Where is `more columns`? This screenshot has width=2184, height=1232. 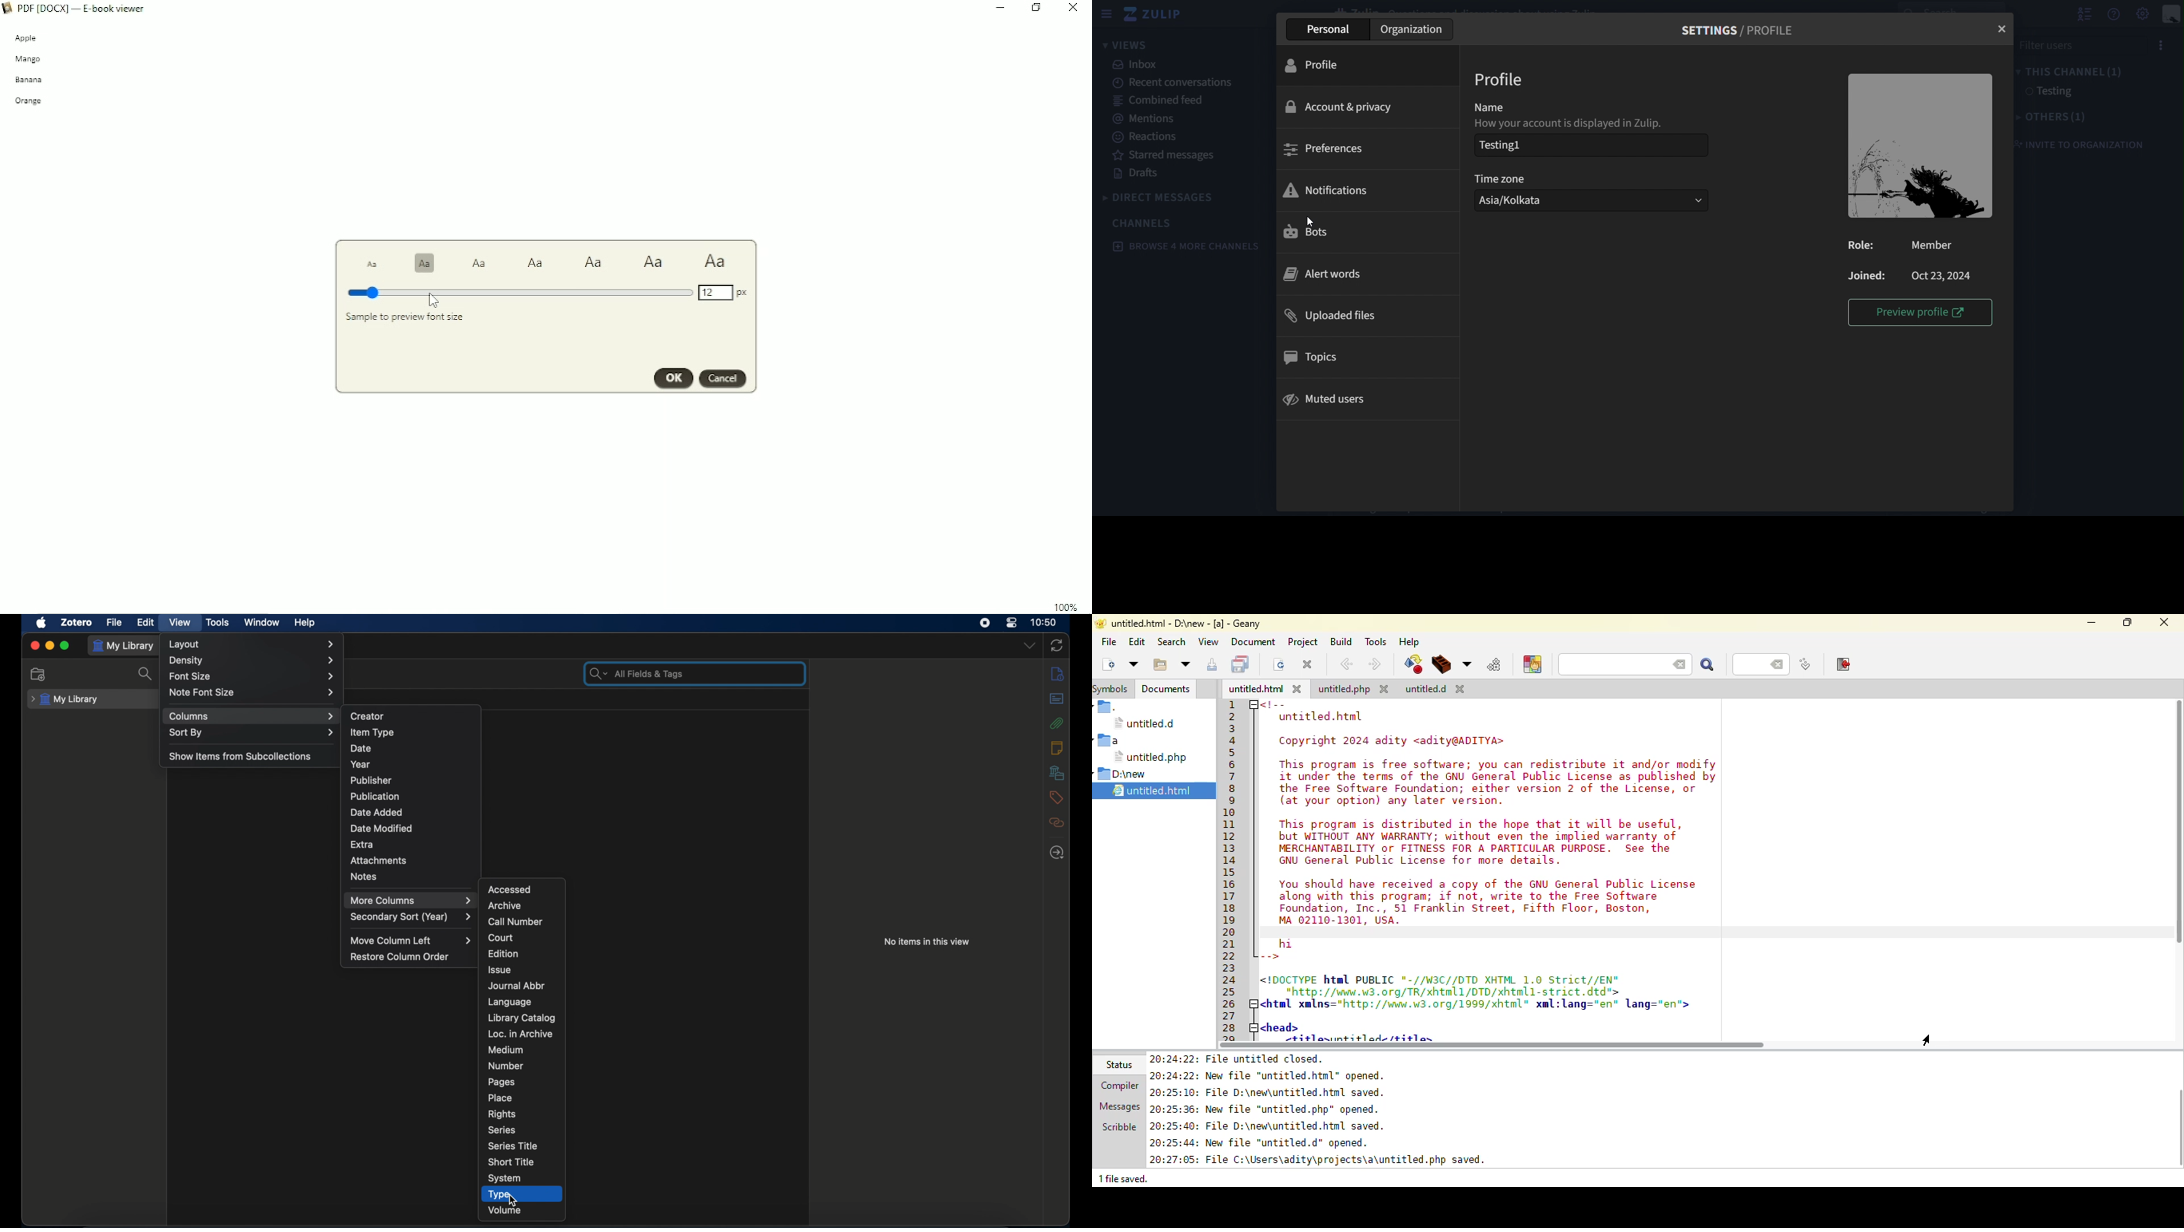 more columns is located at coordinates (410, 901).